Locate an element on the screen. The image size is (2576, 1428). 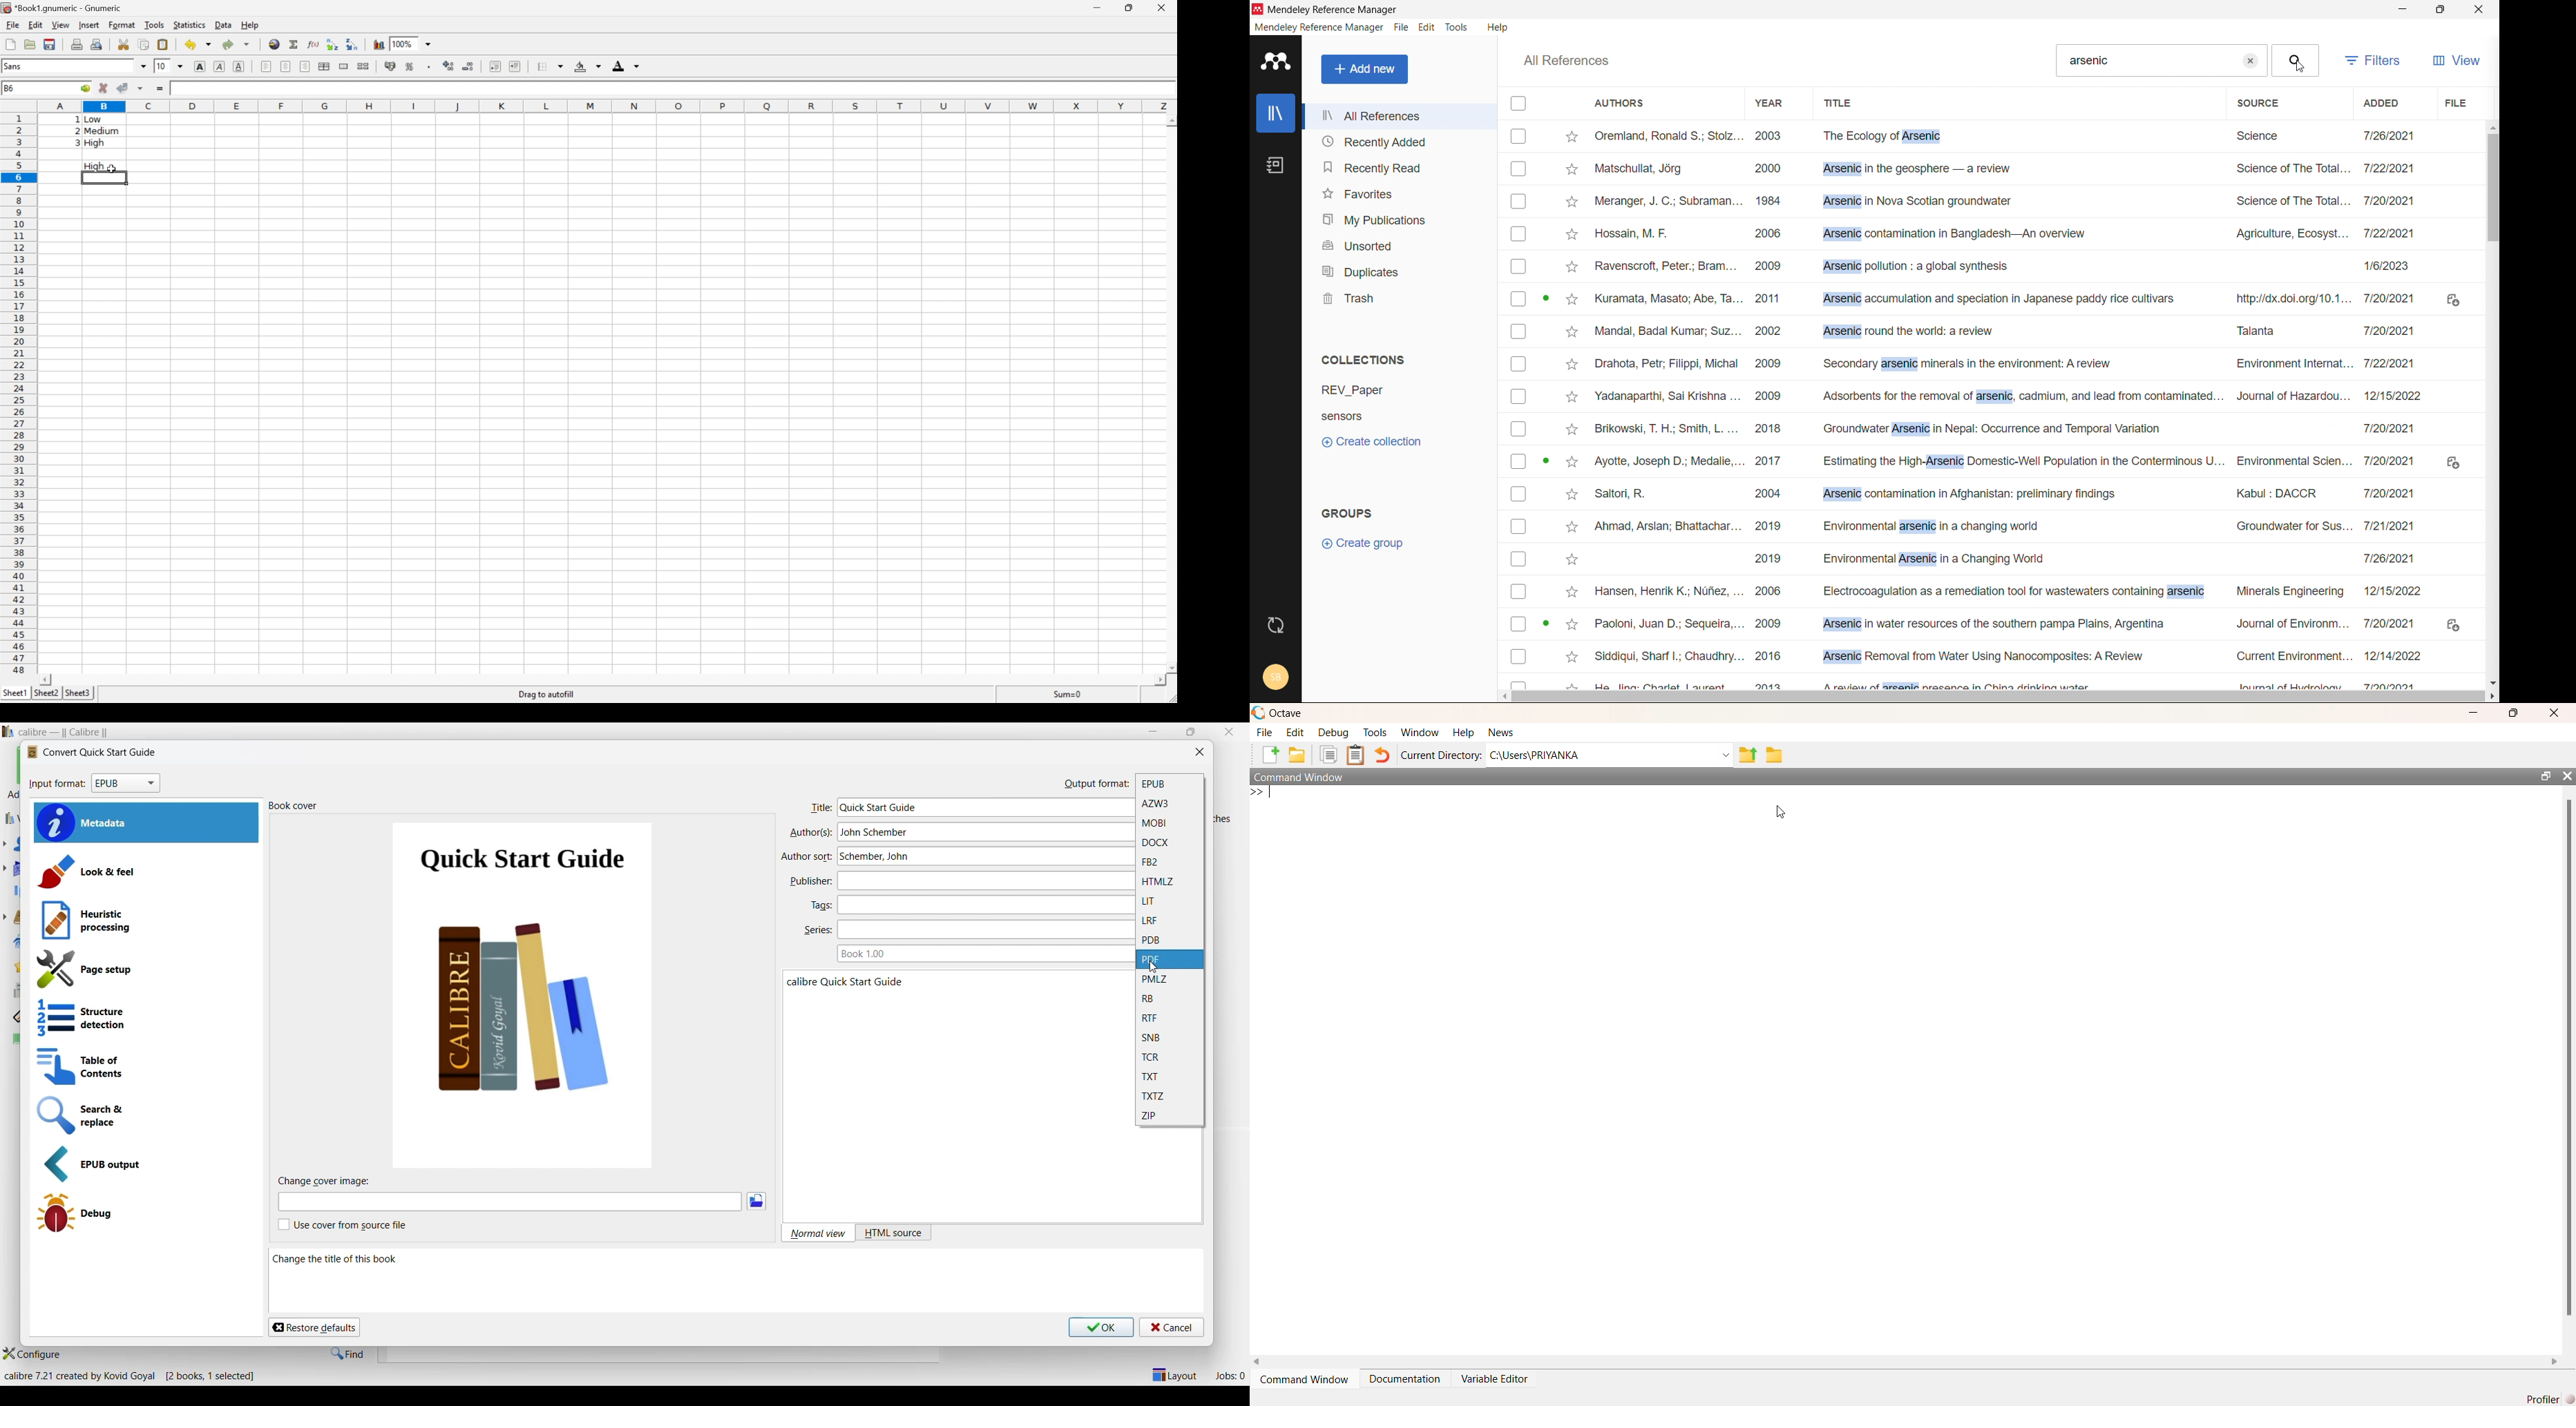
Checkbox is located at coordinates (1519, 593).